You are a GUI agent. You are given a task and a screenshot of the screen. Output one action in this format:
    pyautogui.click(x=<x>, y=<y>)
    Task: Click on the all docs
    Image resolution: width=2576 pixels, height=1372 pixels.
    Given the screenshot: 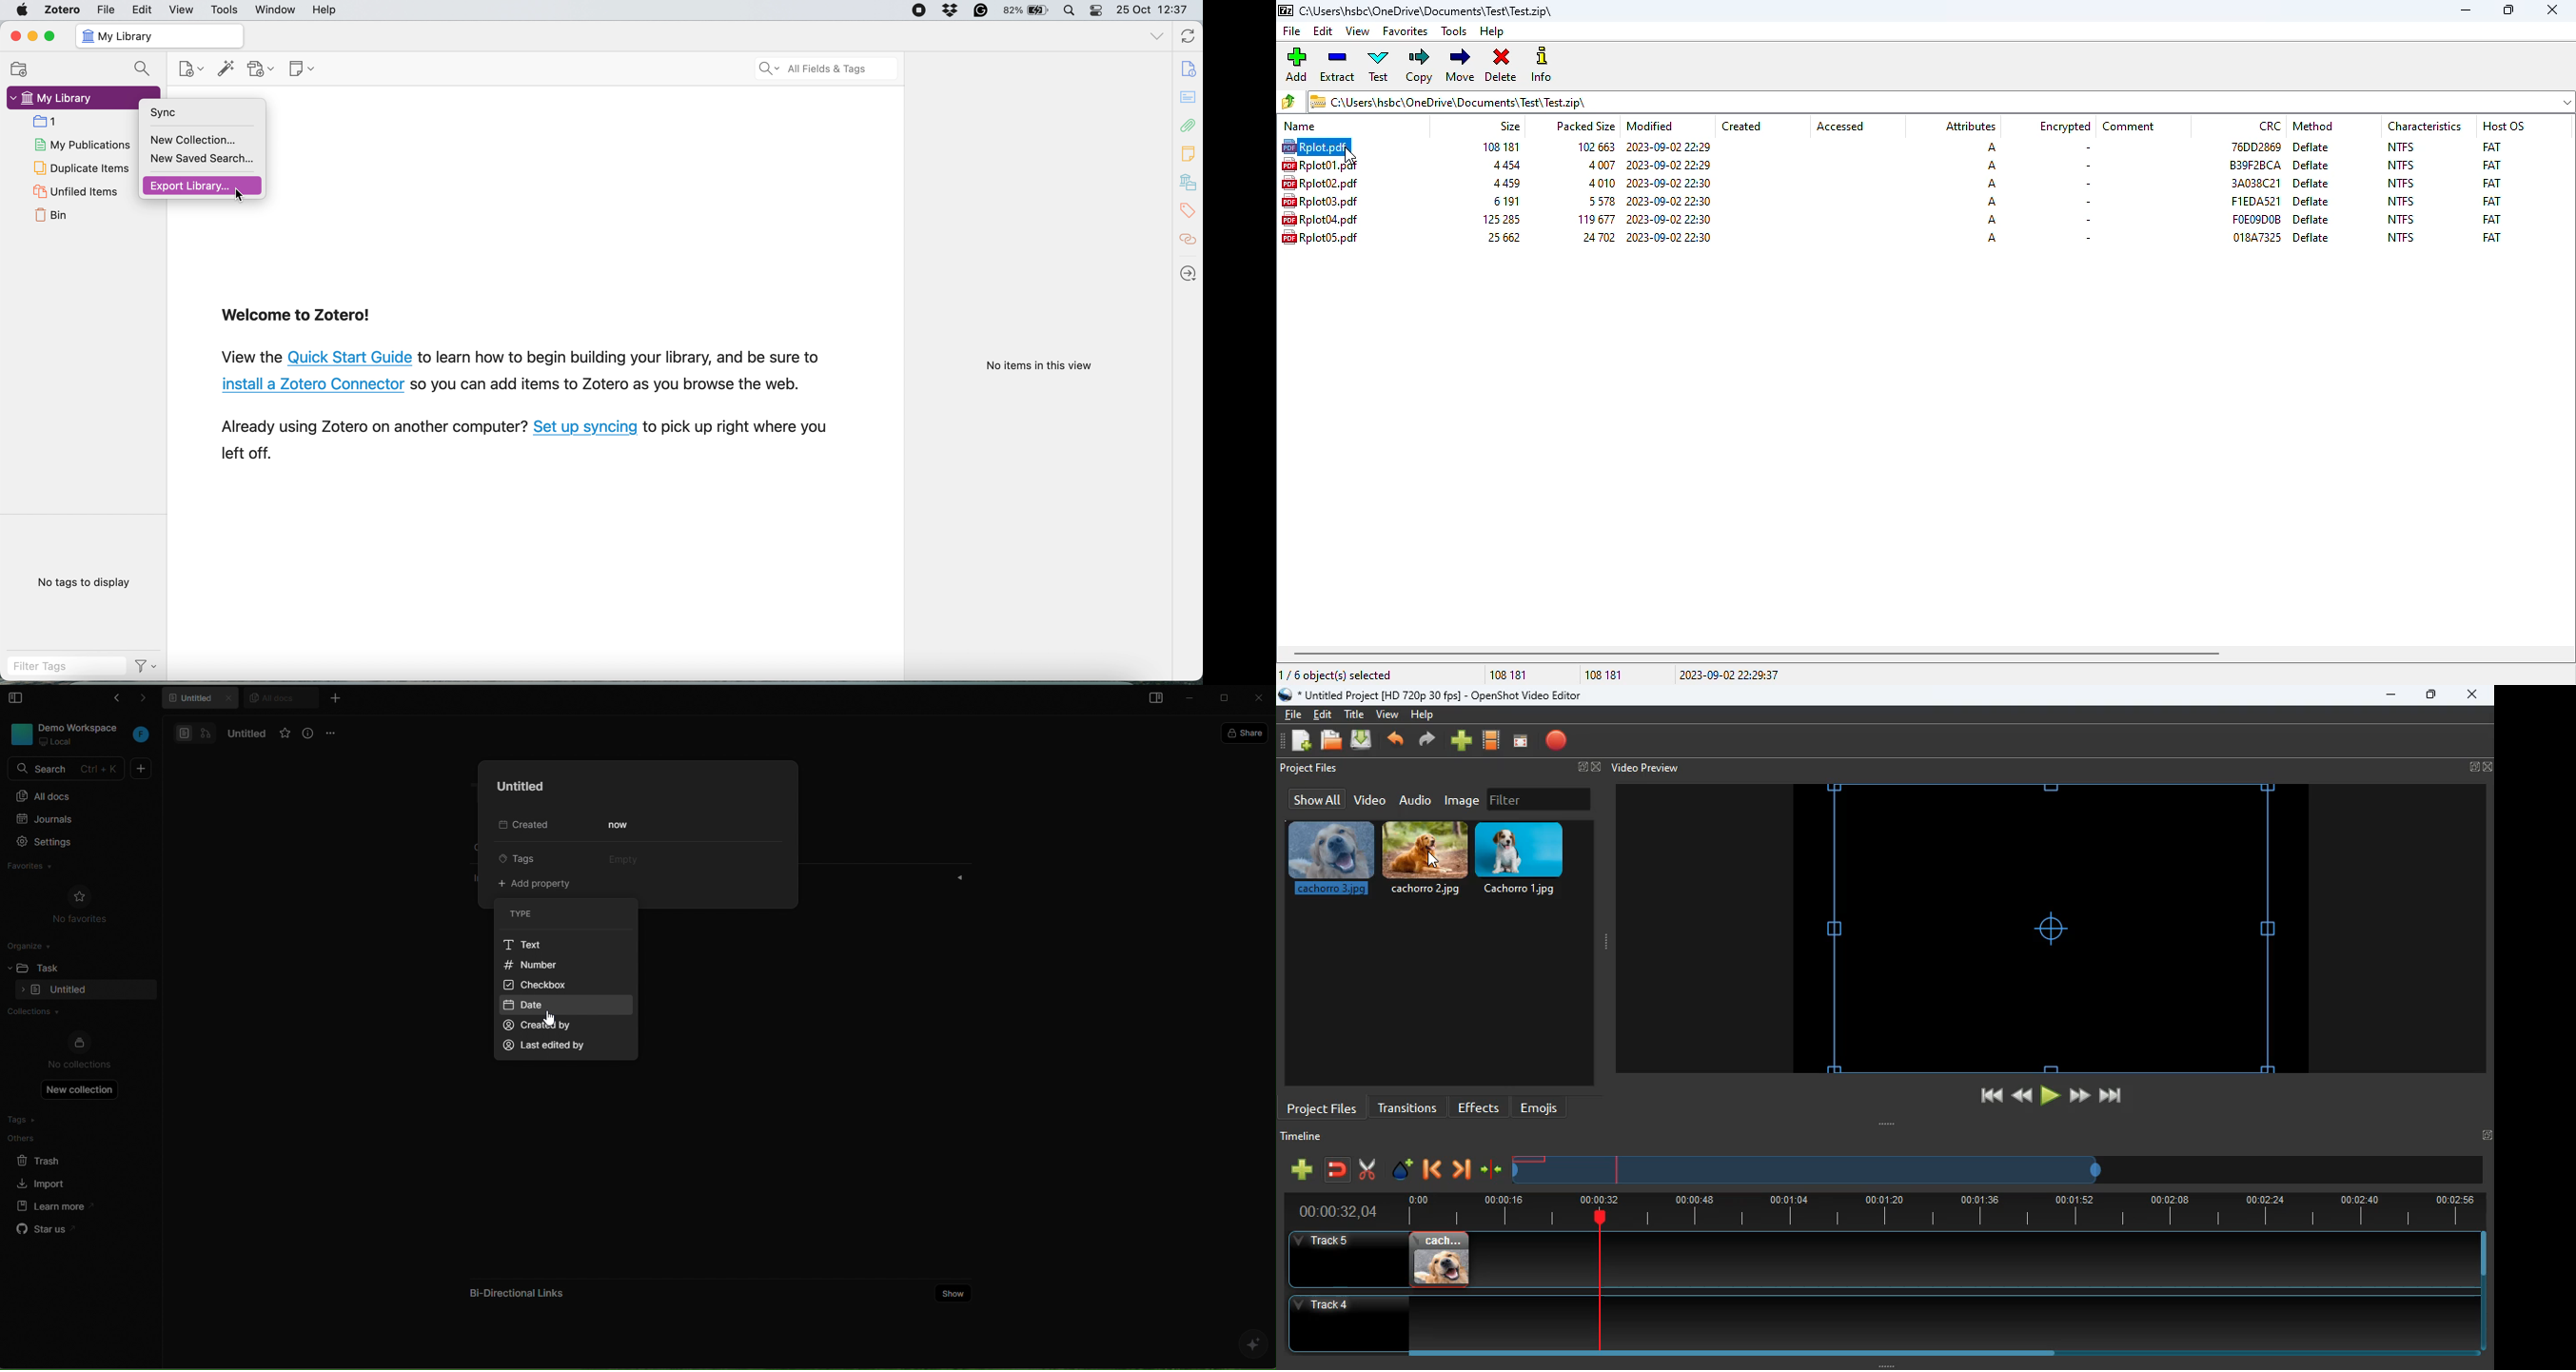 What is the action you would take?
    pyautogui.click(x=280, y=697)
    